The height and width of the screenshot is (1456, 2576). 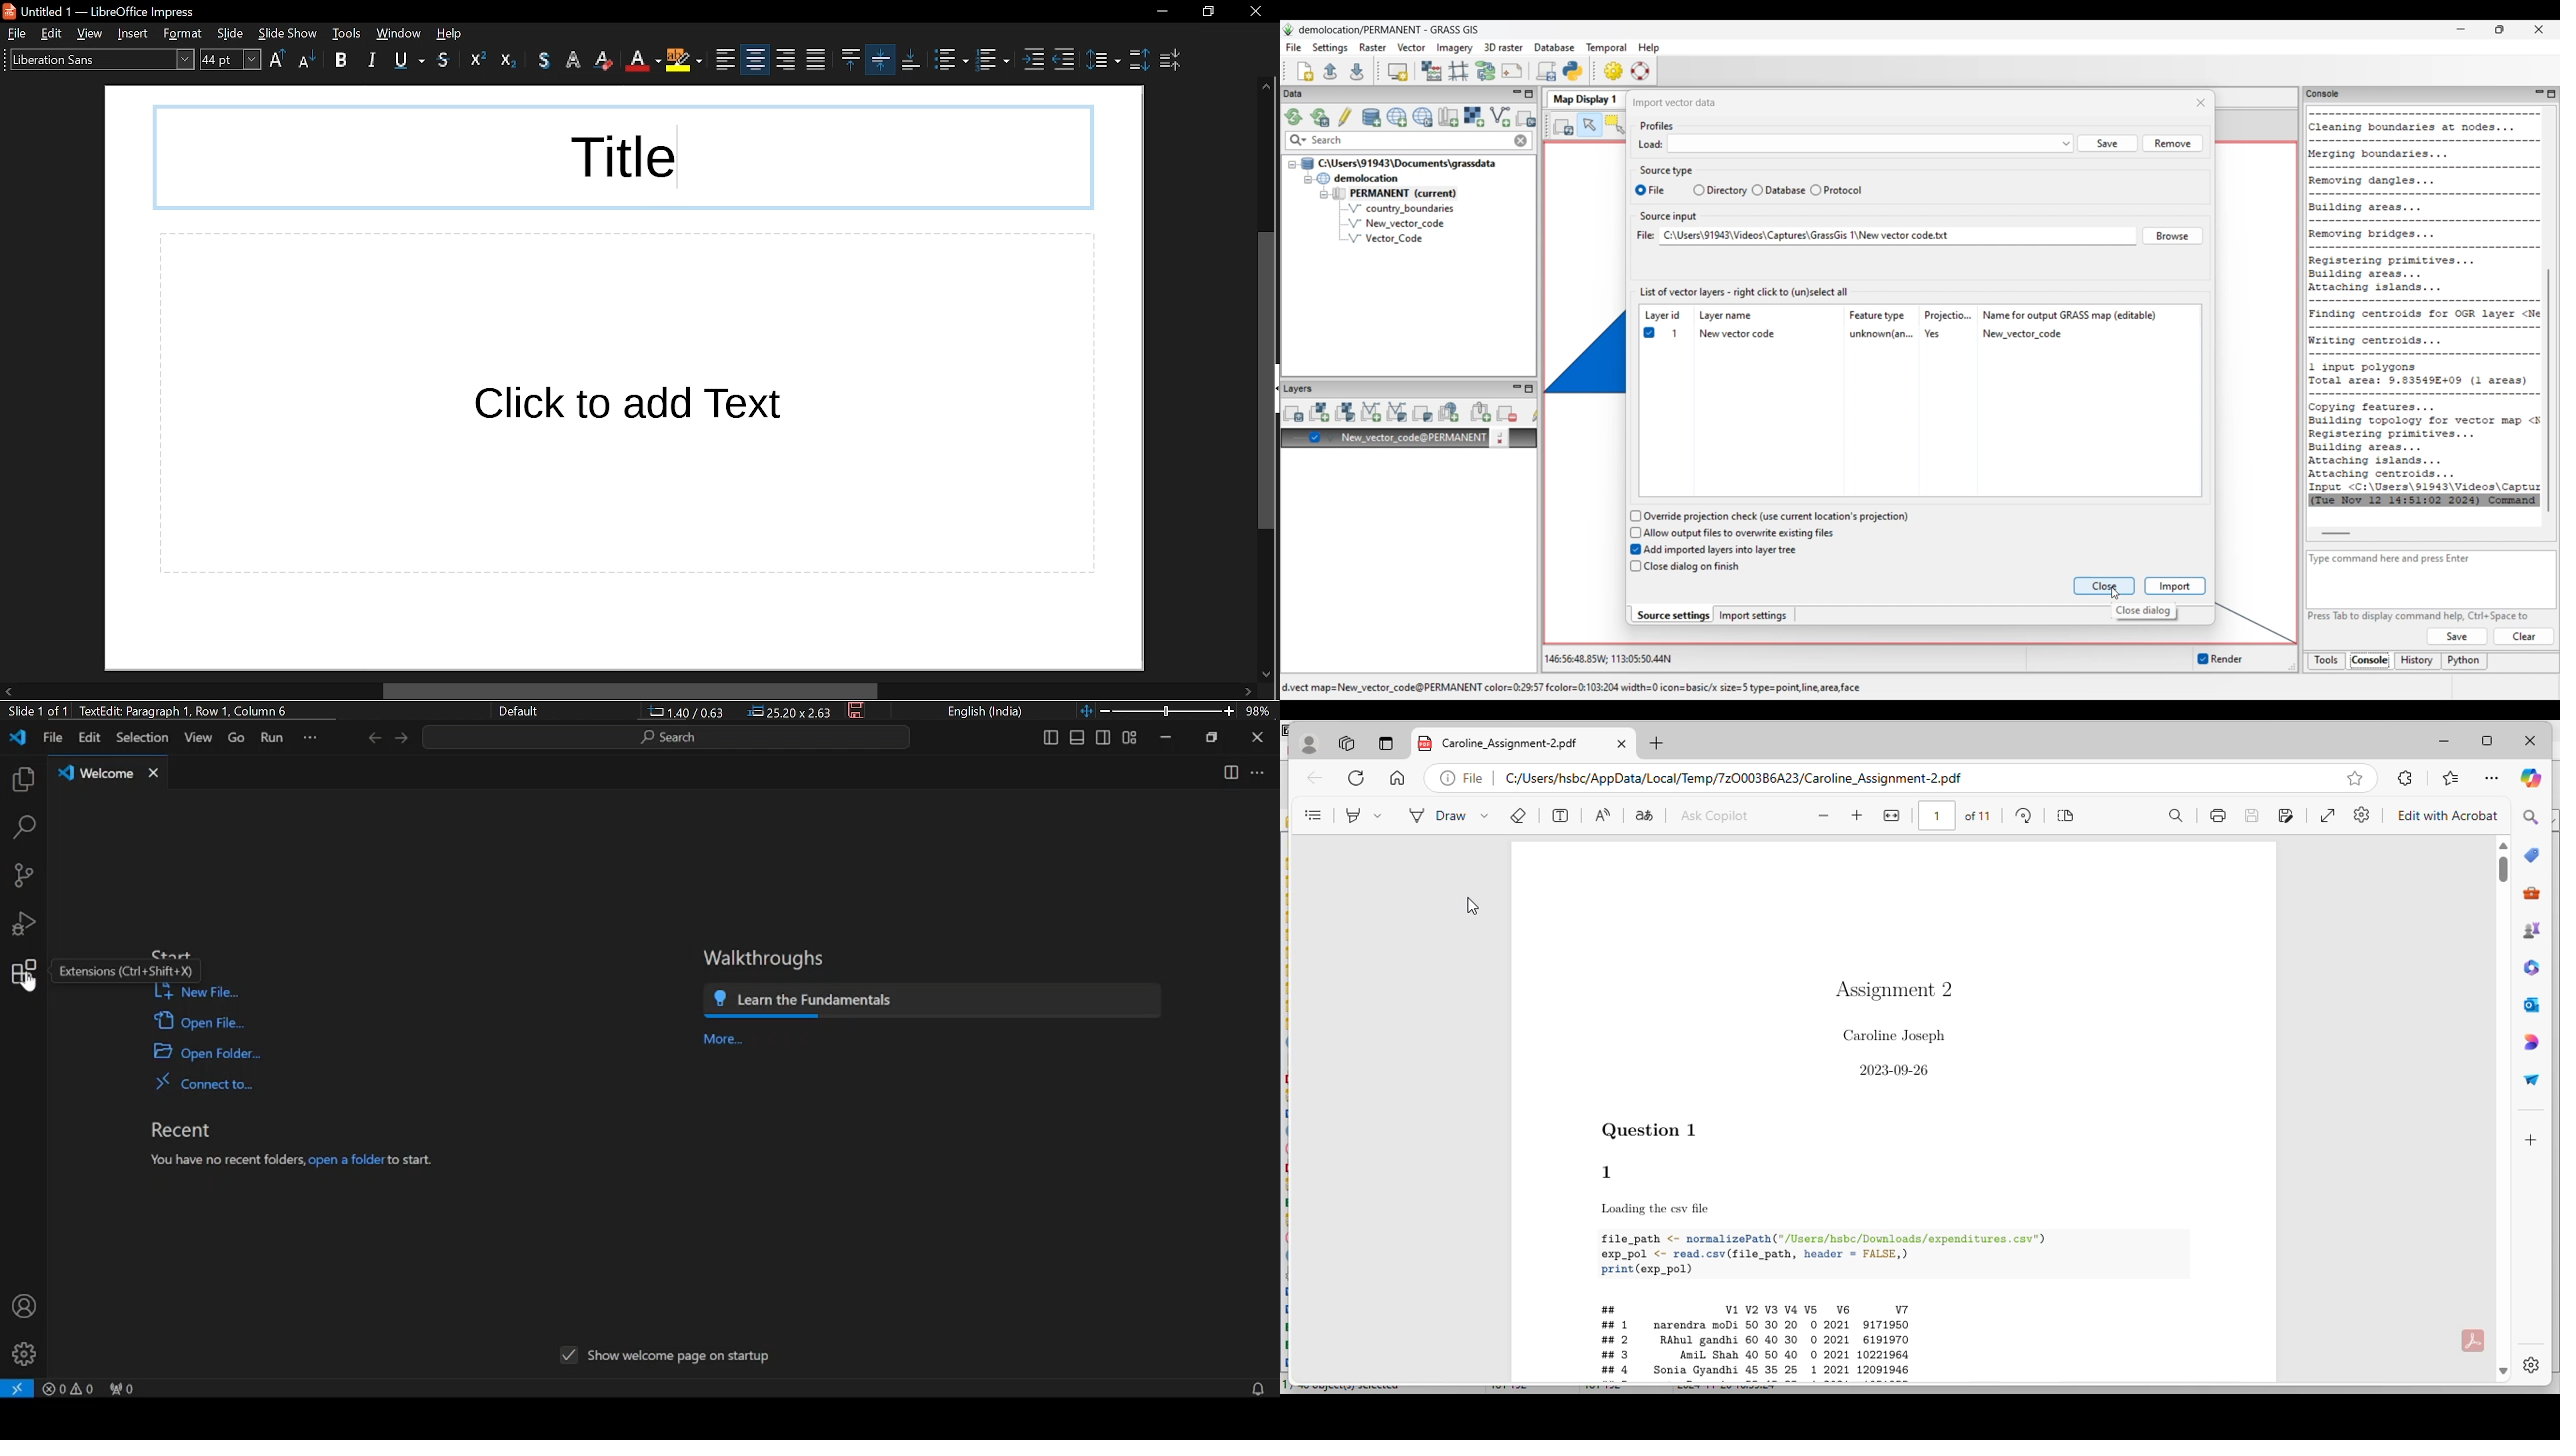 What do you see at coordinates (1209, 12) in the screenshot?
I see `restore down` at bounding box center [1209, 12].